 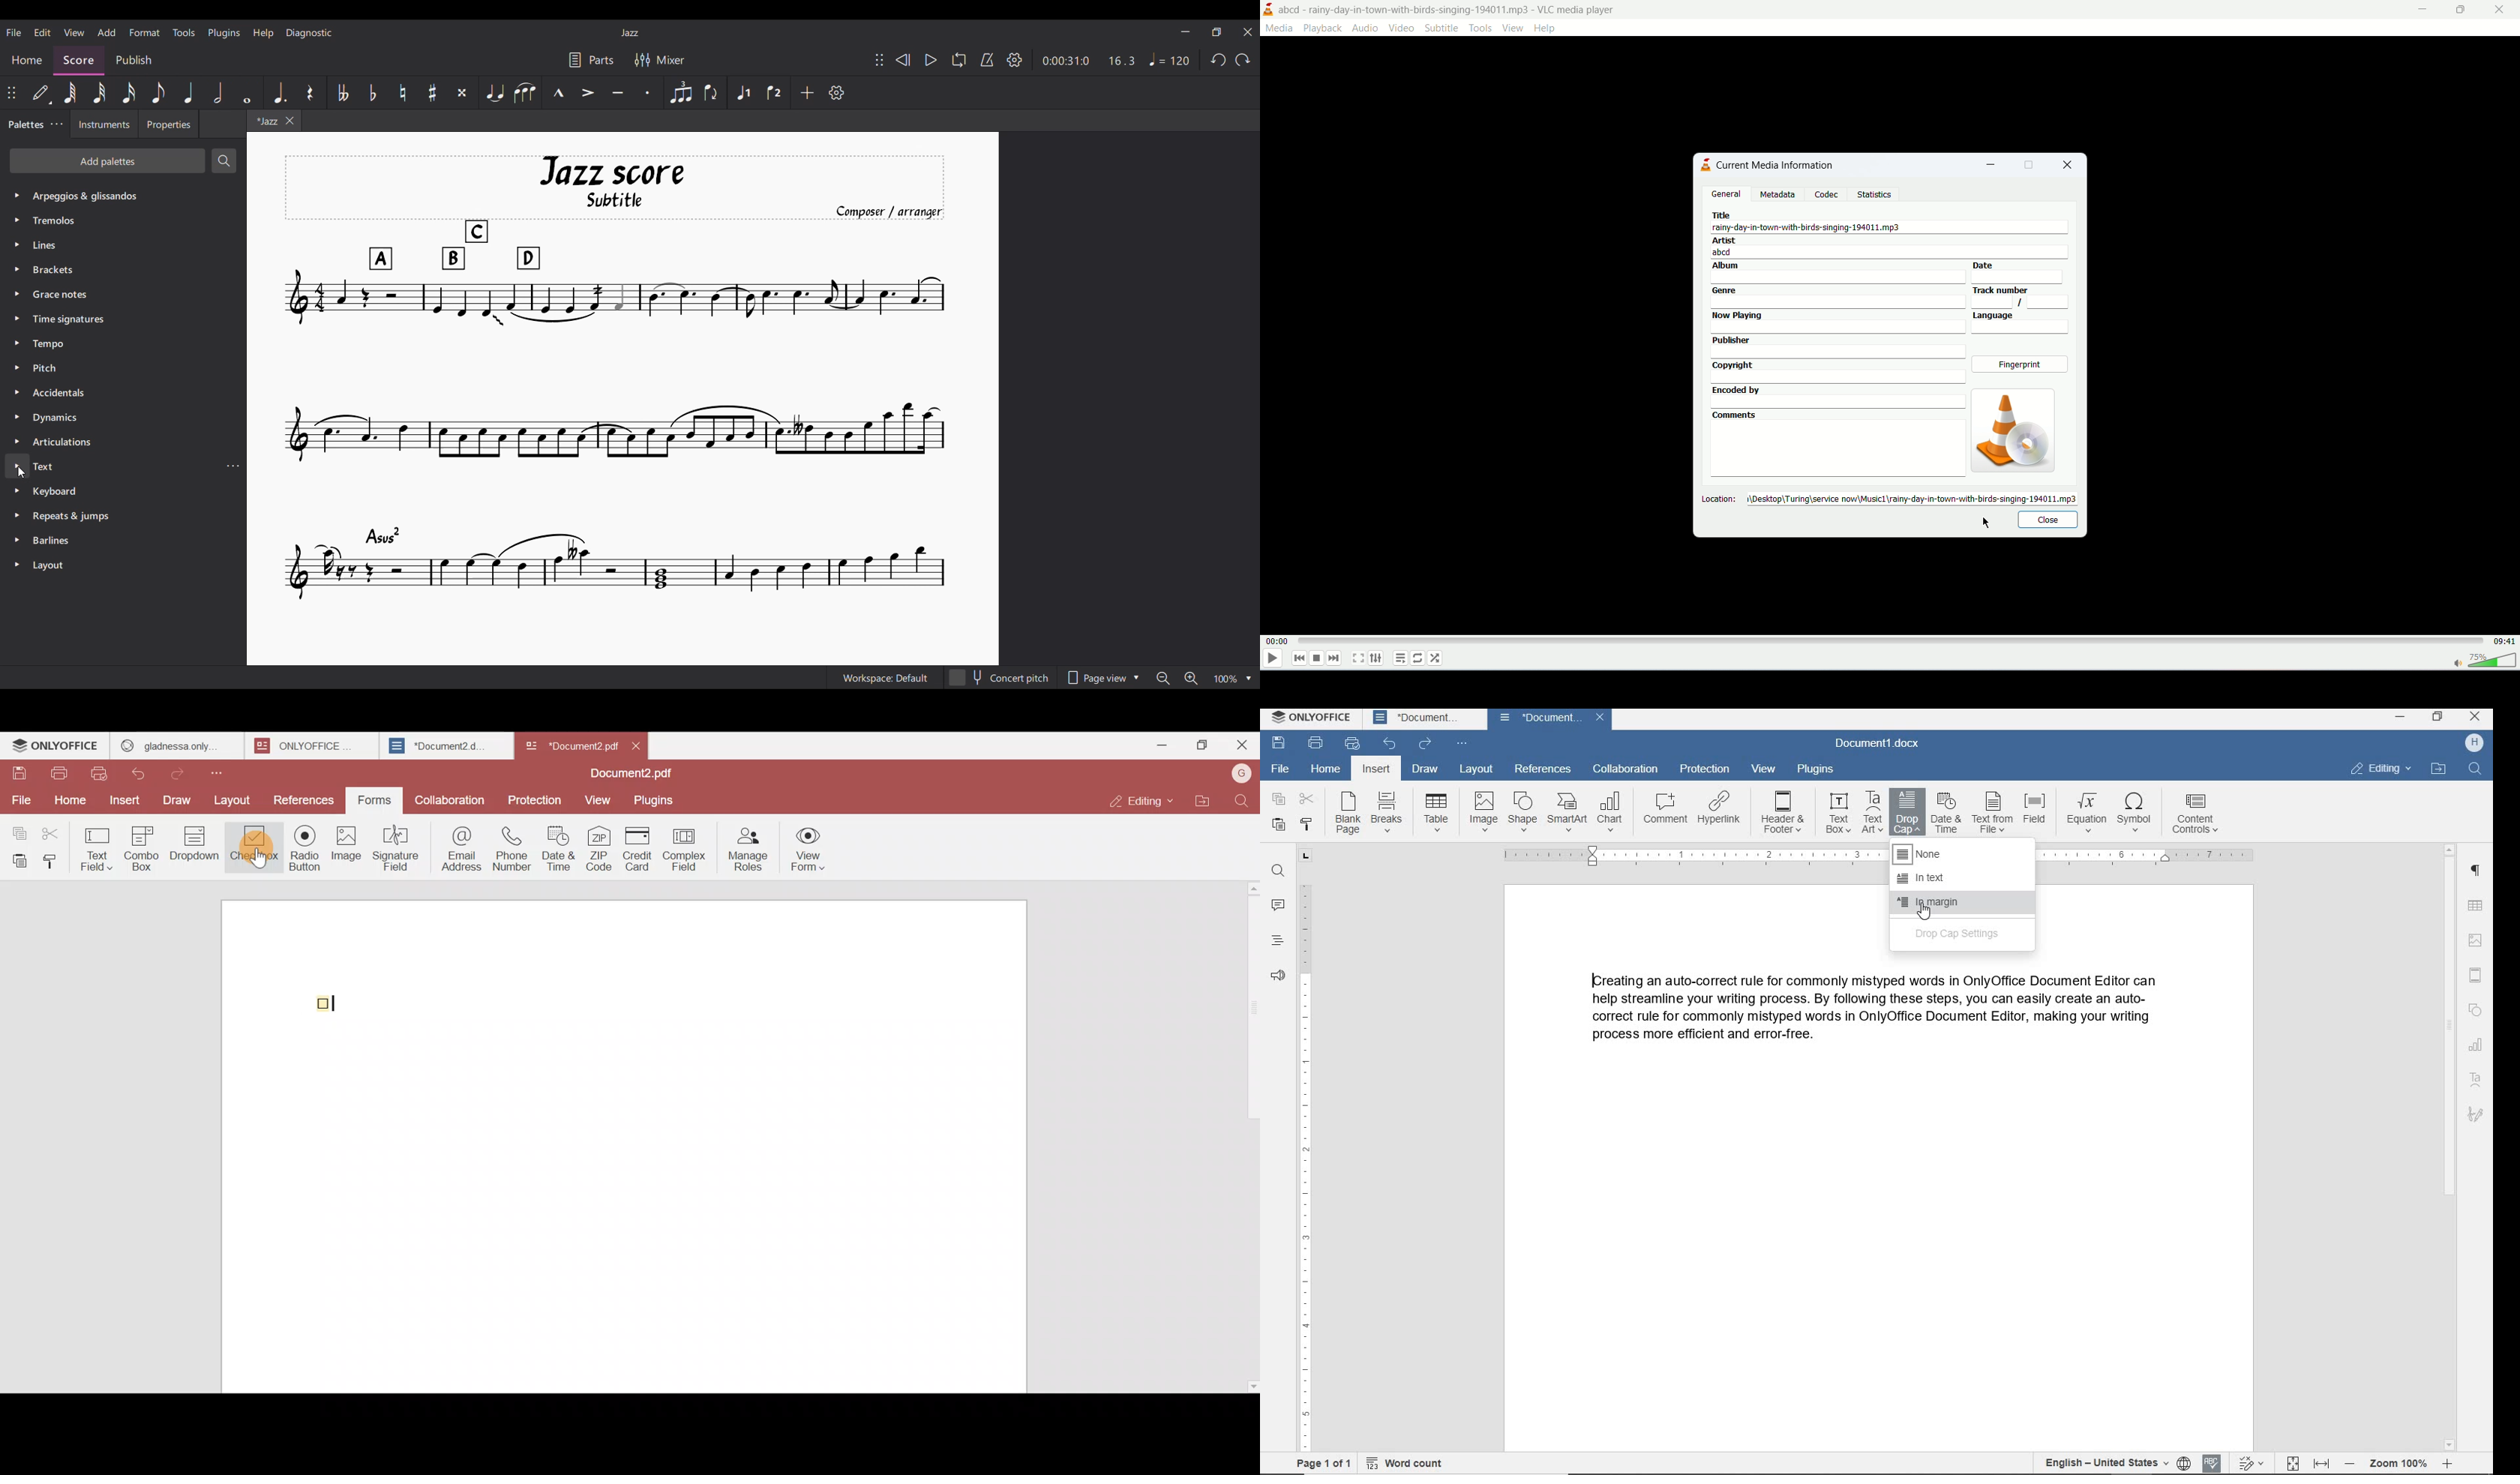 What do you see at coordinates (2477, 905) in the screenshot?
I see `table` at bounding box center [2477, 905].